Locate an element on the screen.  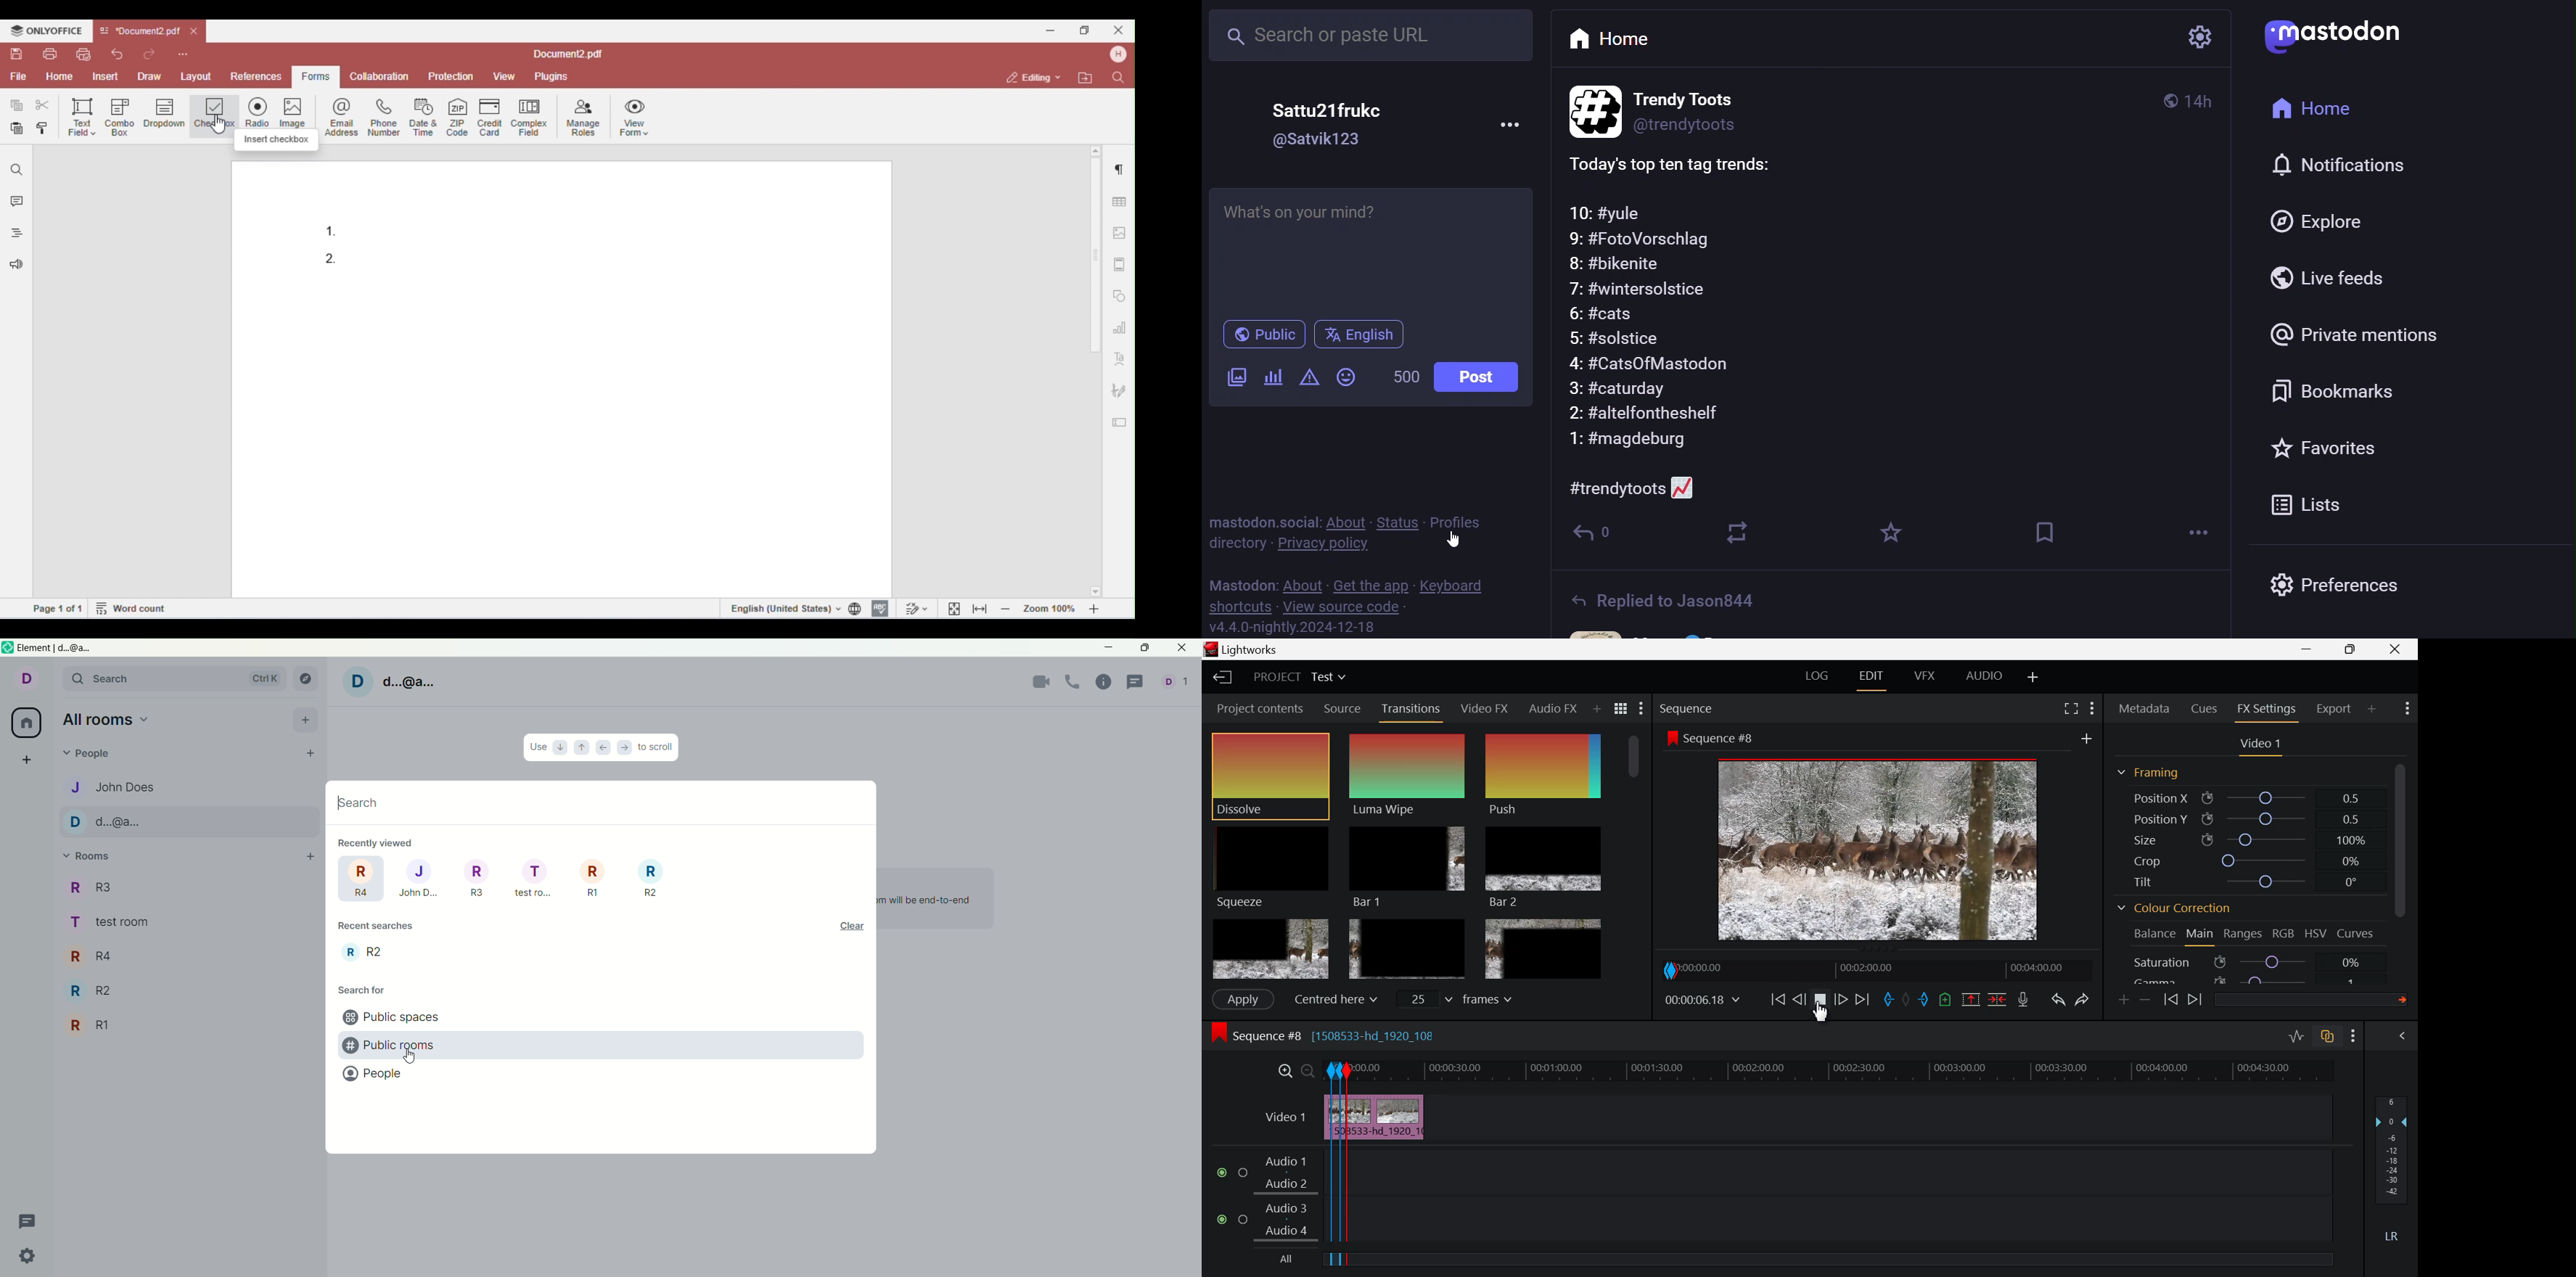
VFX is located at coordinates (1925, 676).